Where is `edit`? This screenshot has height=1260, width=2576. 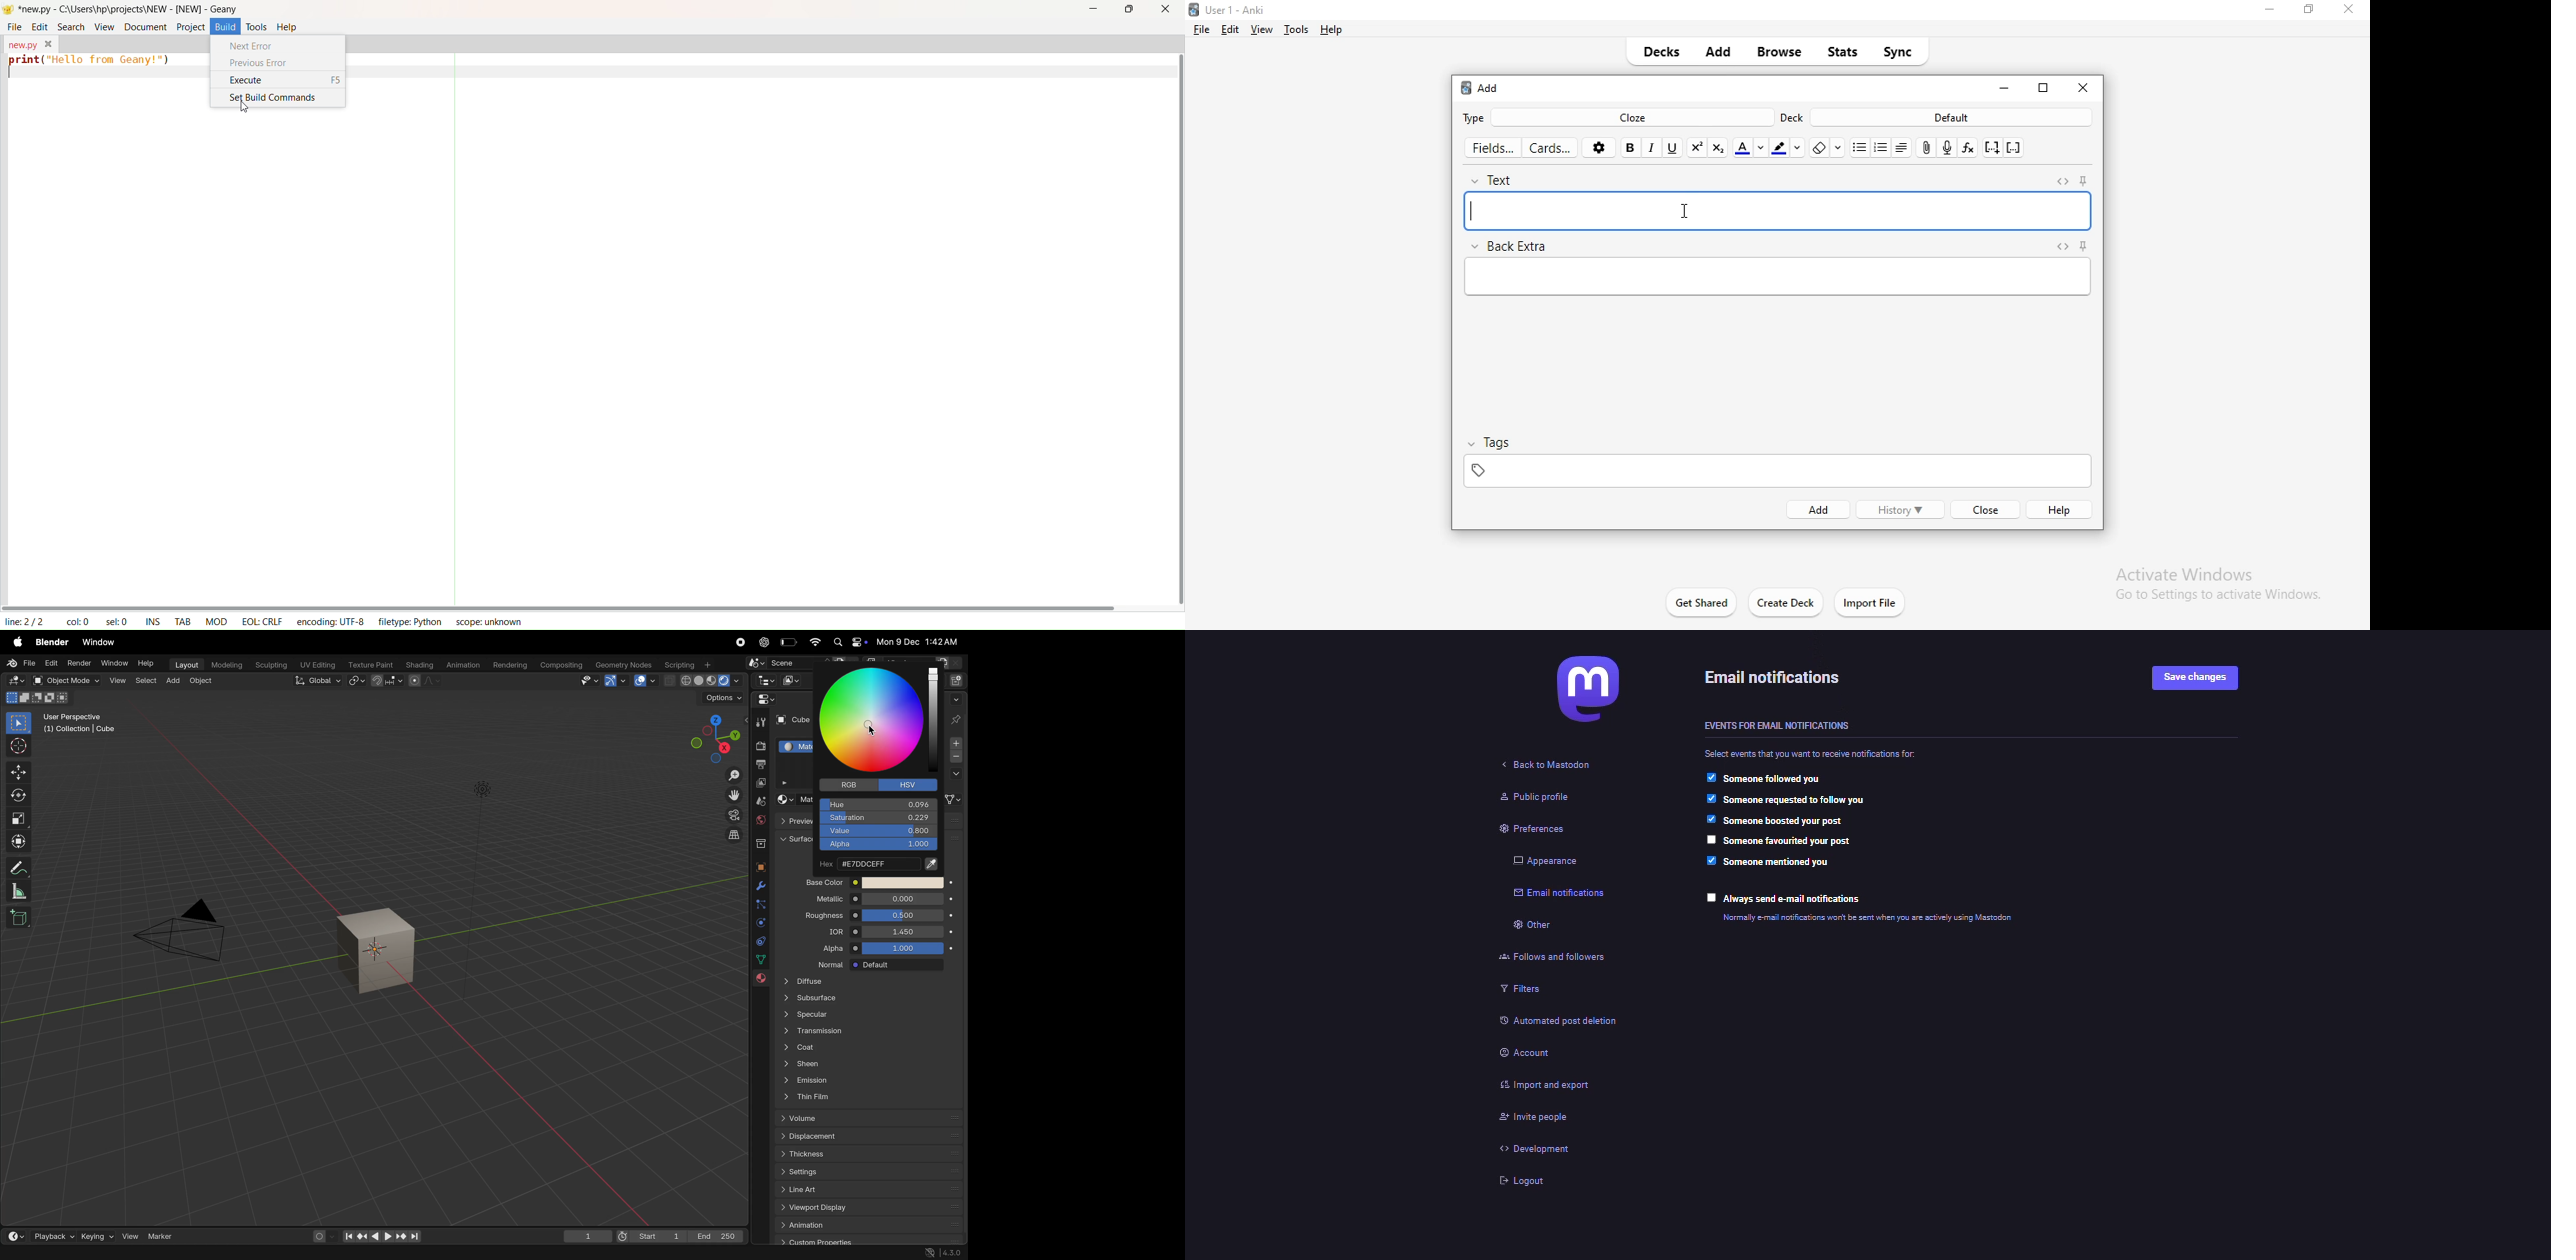 edit is located at coordinates (1229, 30).